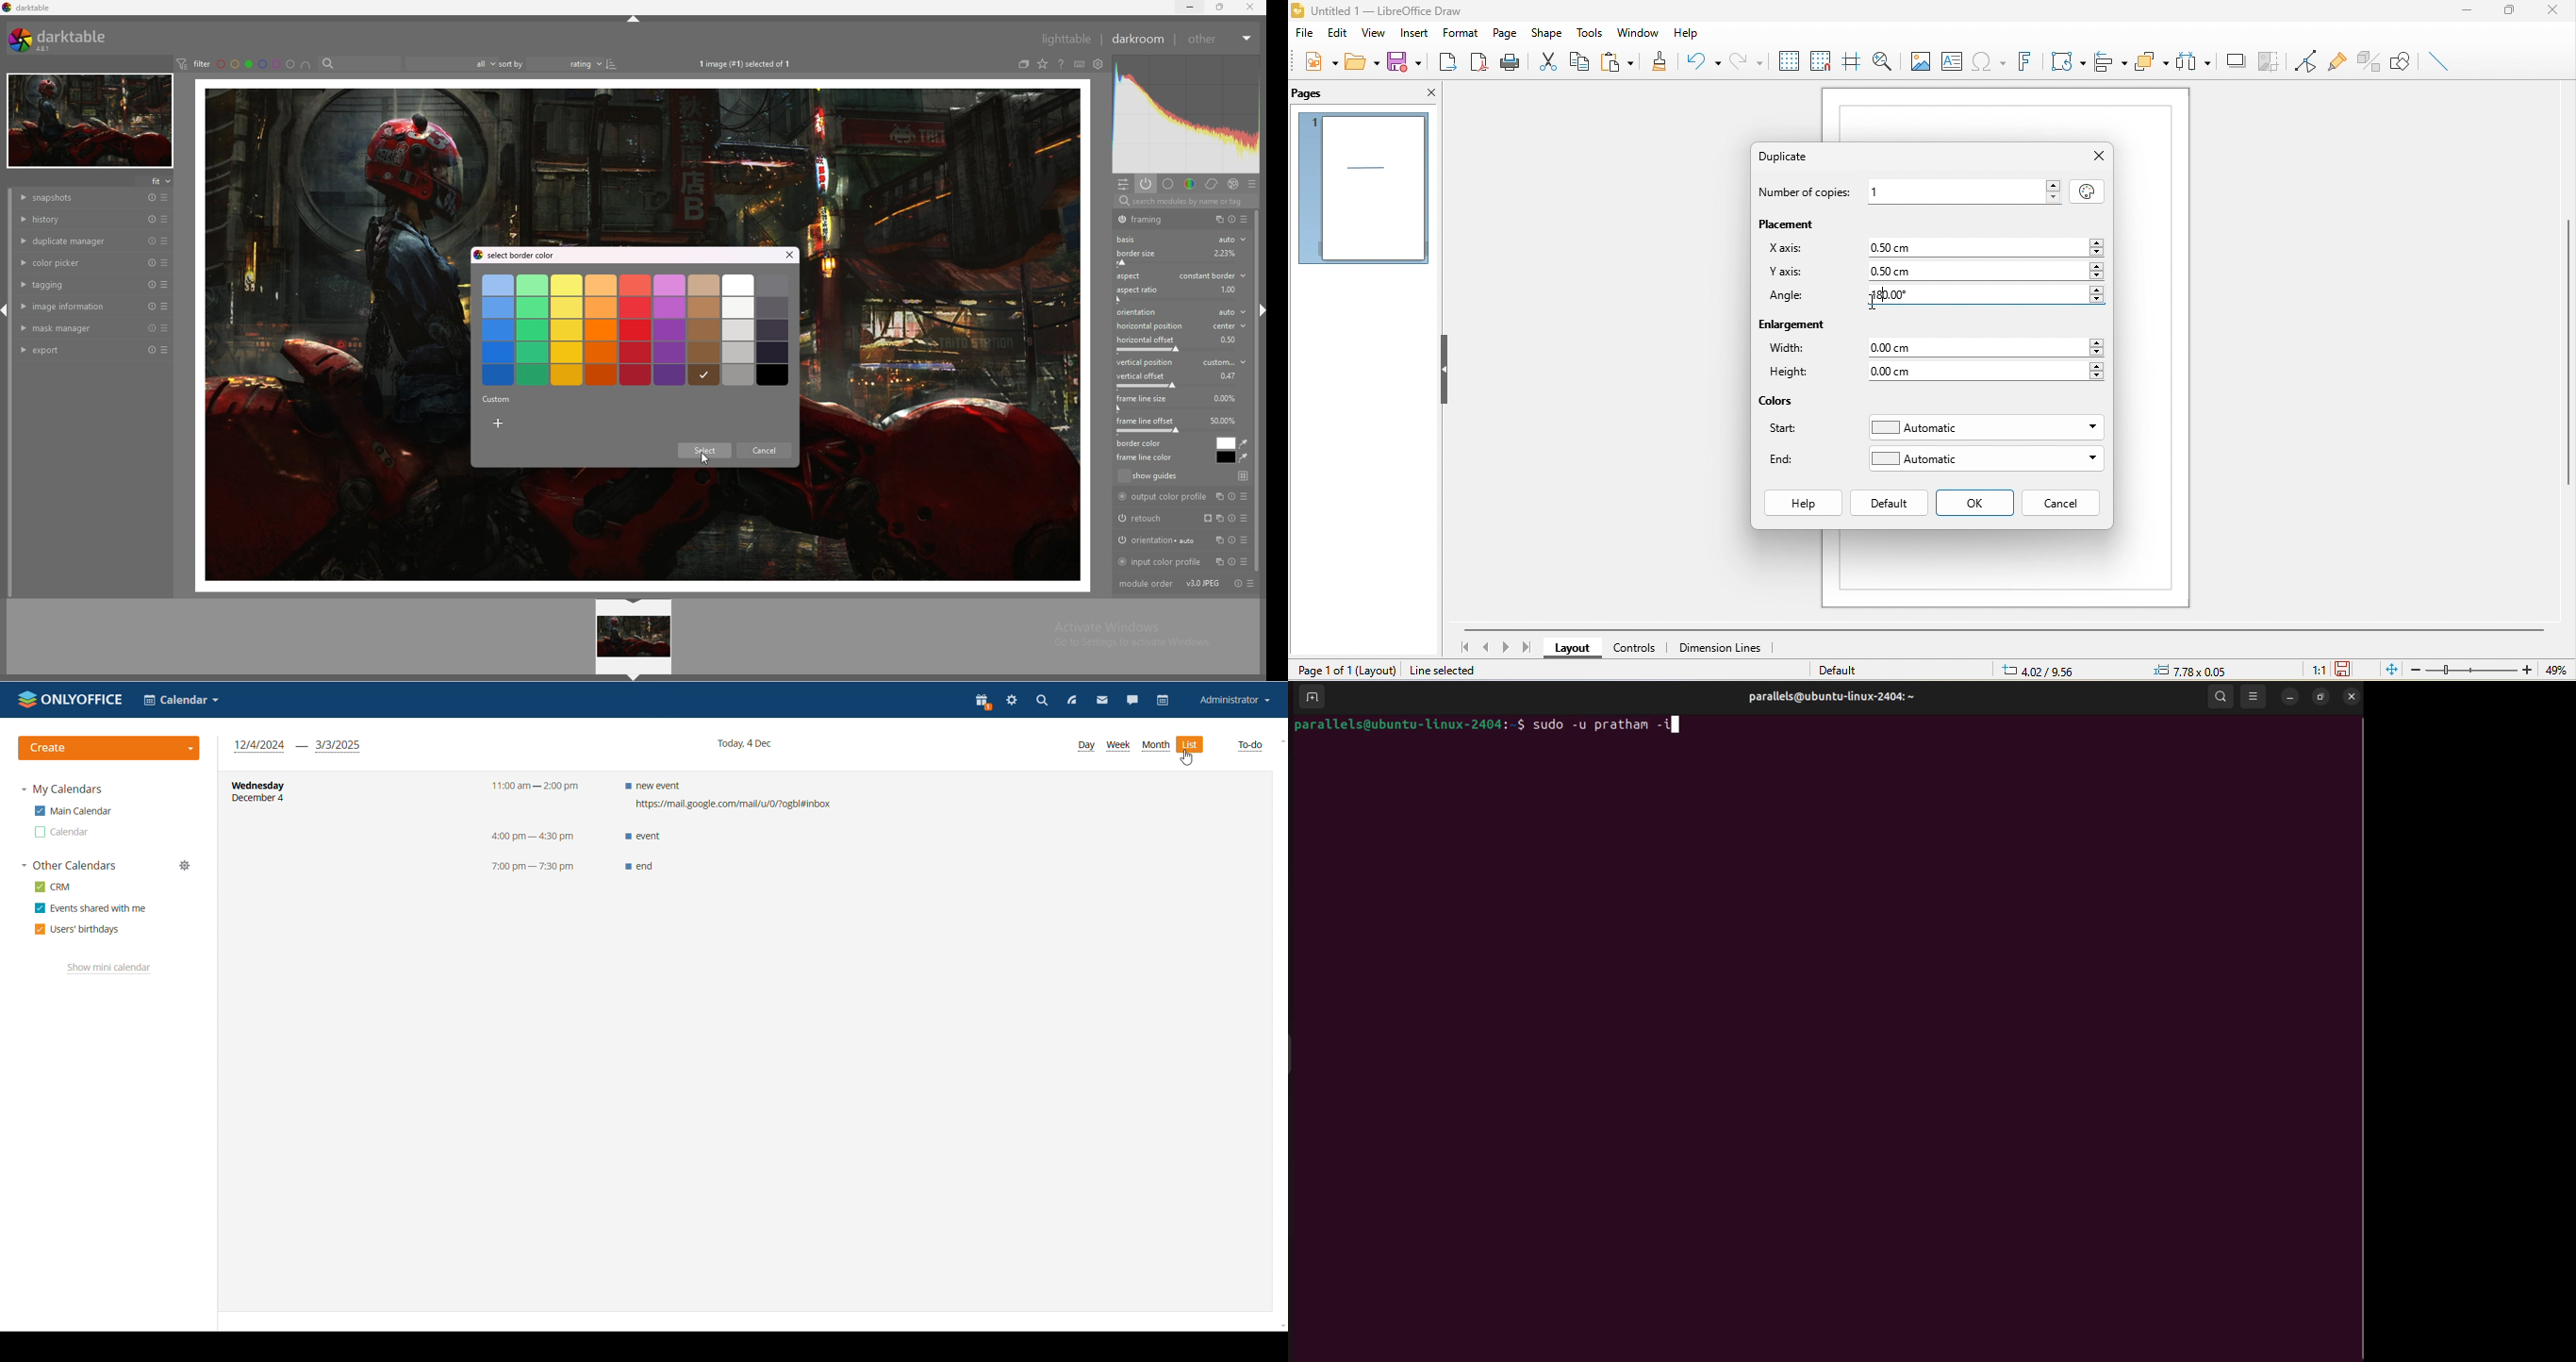 This screenshot has height=1372, width=2576. What do you see at coordinates (1144, 443) in the screenshot?
I see `border color` at bounding box center [1144, 443].